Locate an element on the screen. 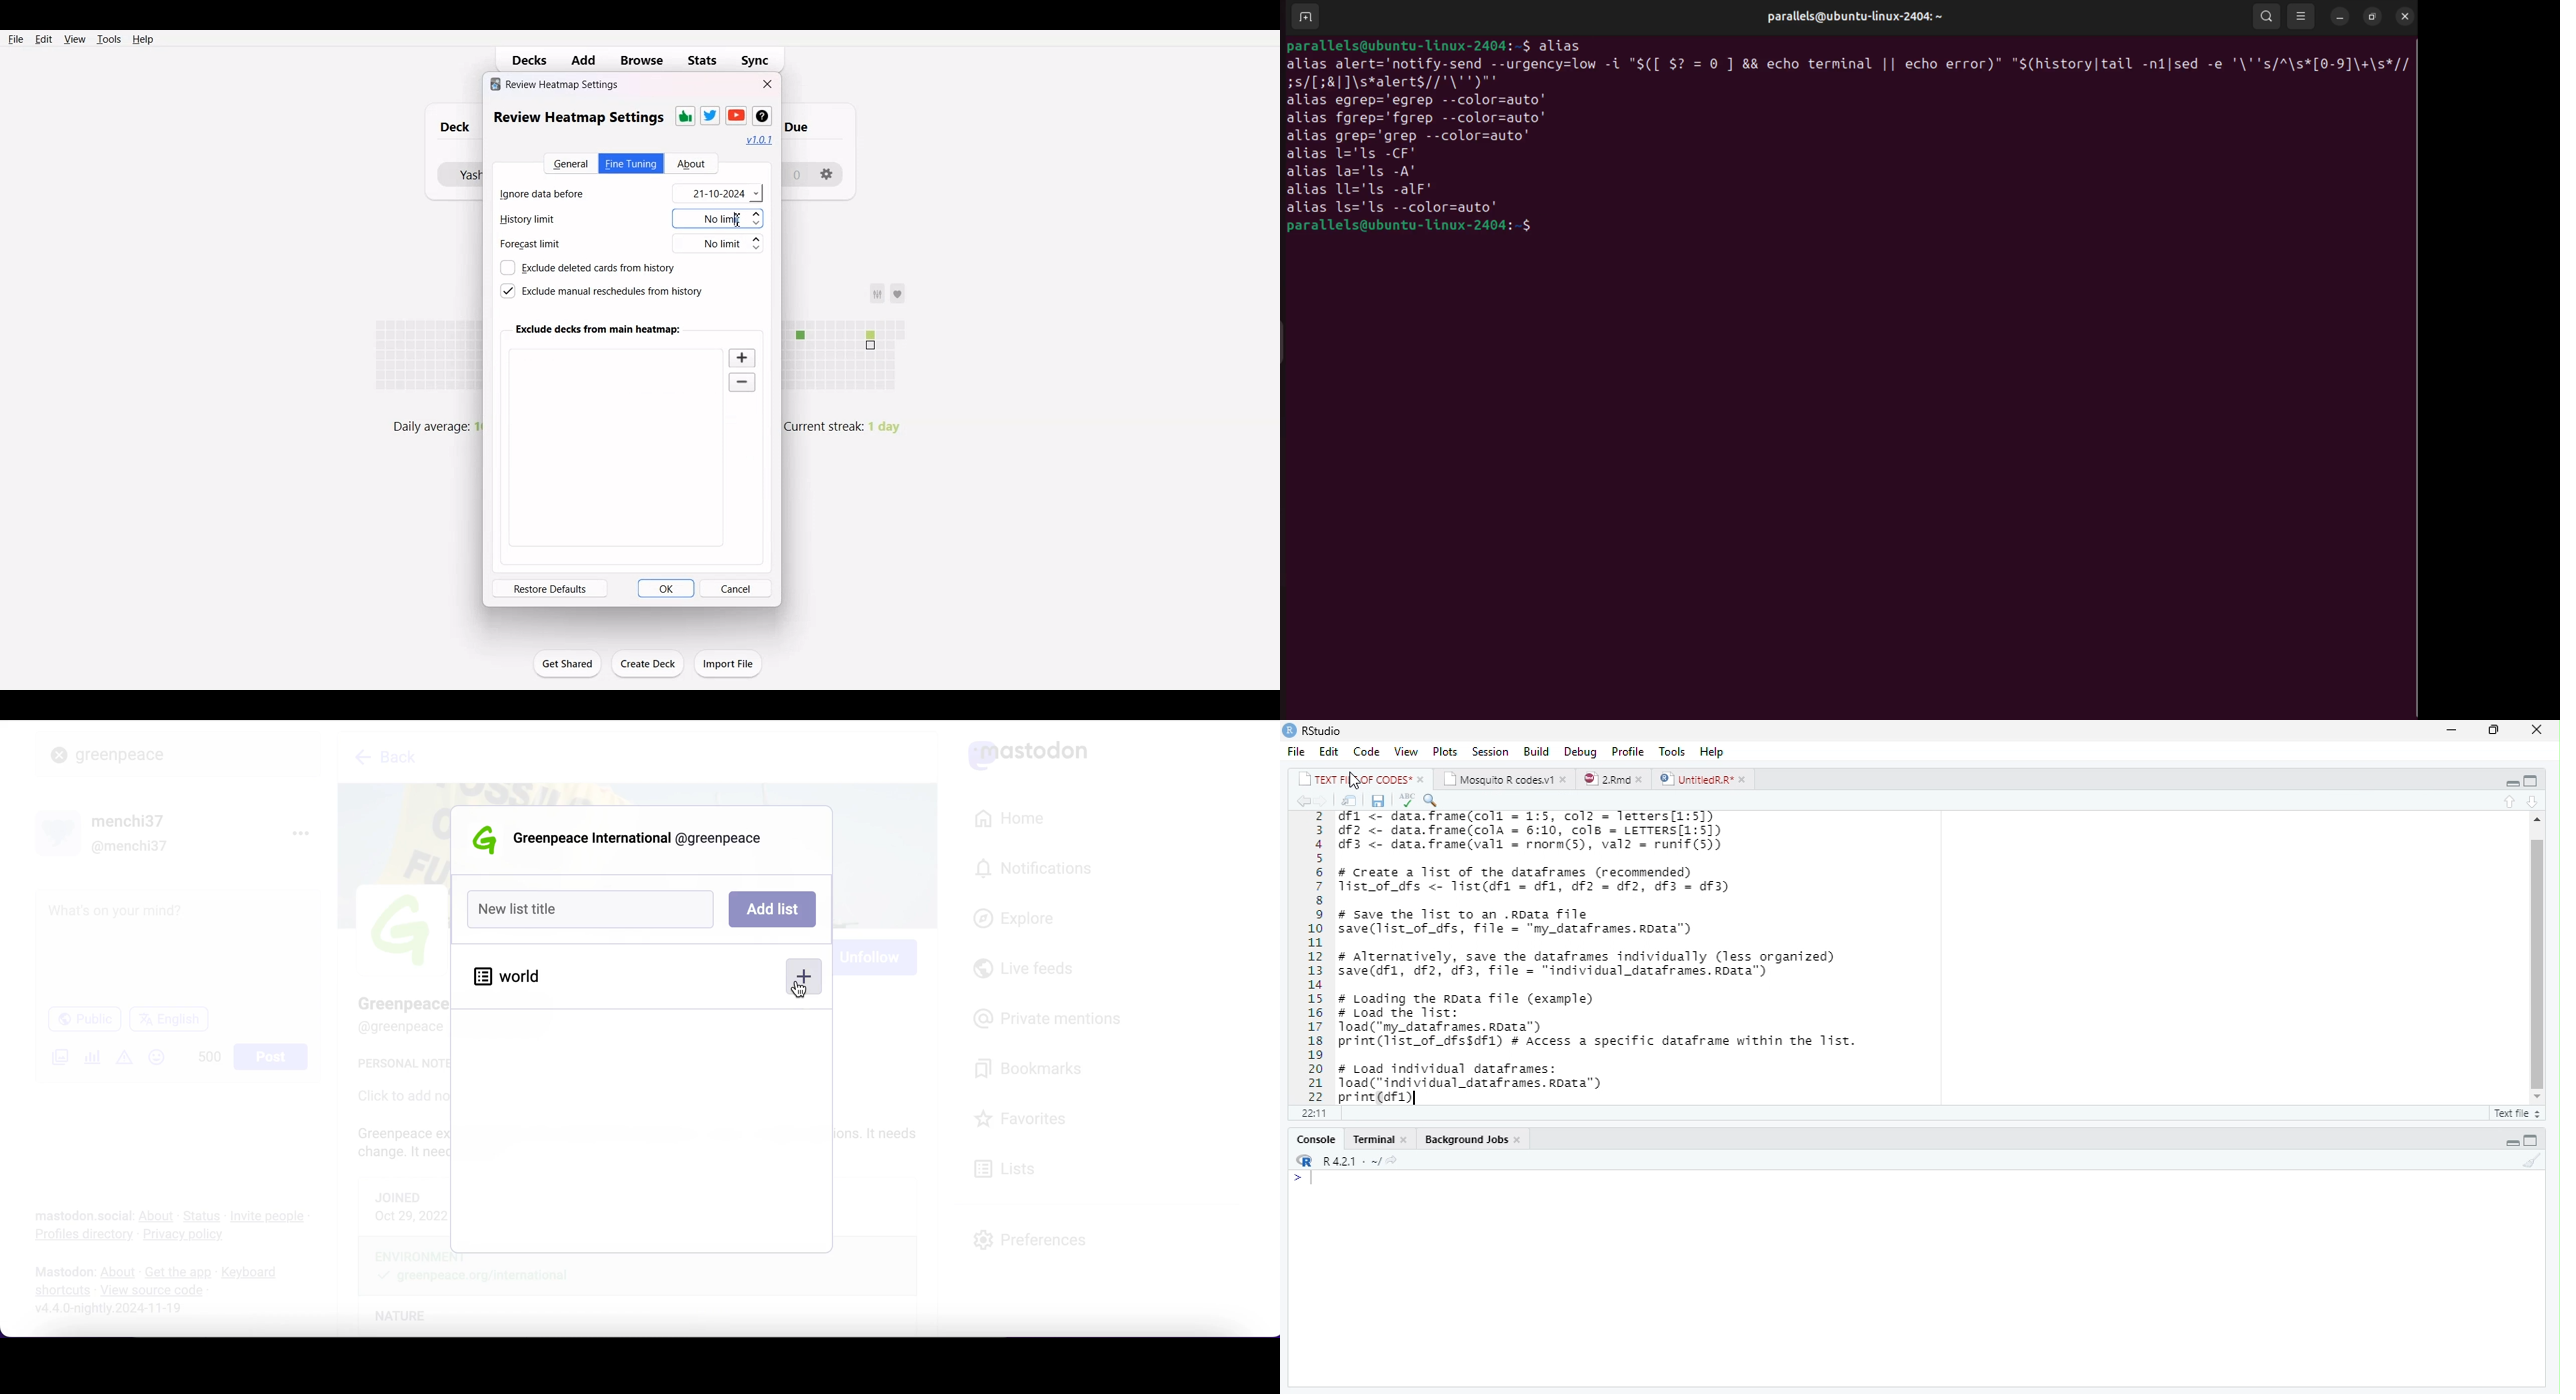 This screenshot has width=2576, height=1400. Add is located at coordinates (587, 59).